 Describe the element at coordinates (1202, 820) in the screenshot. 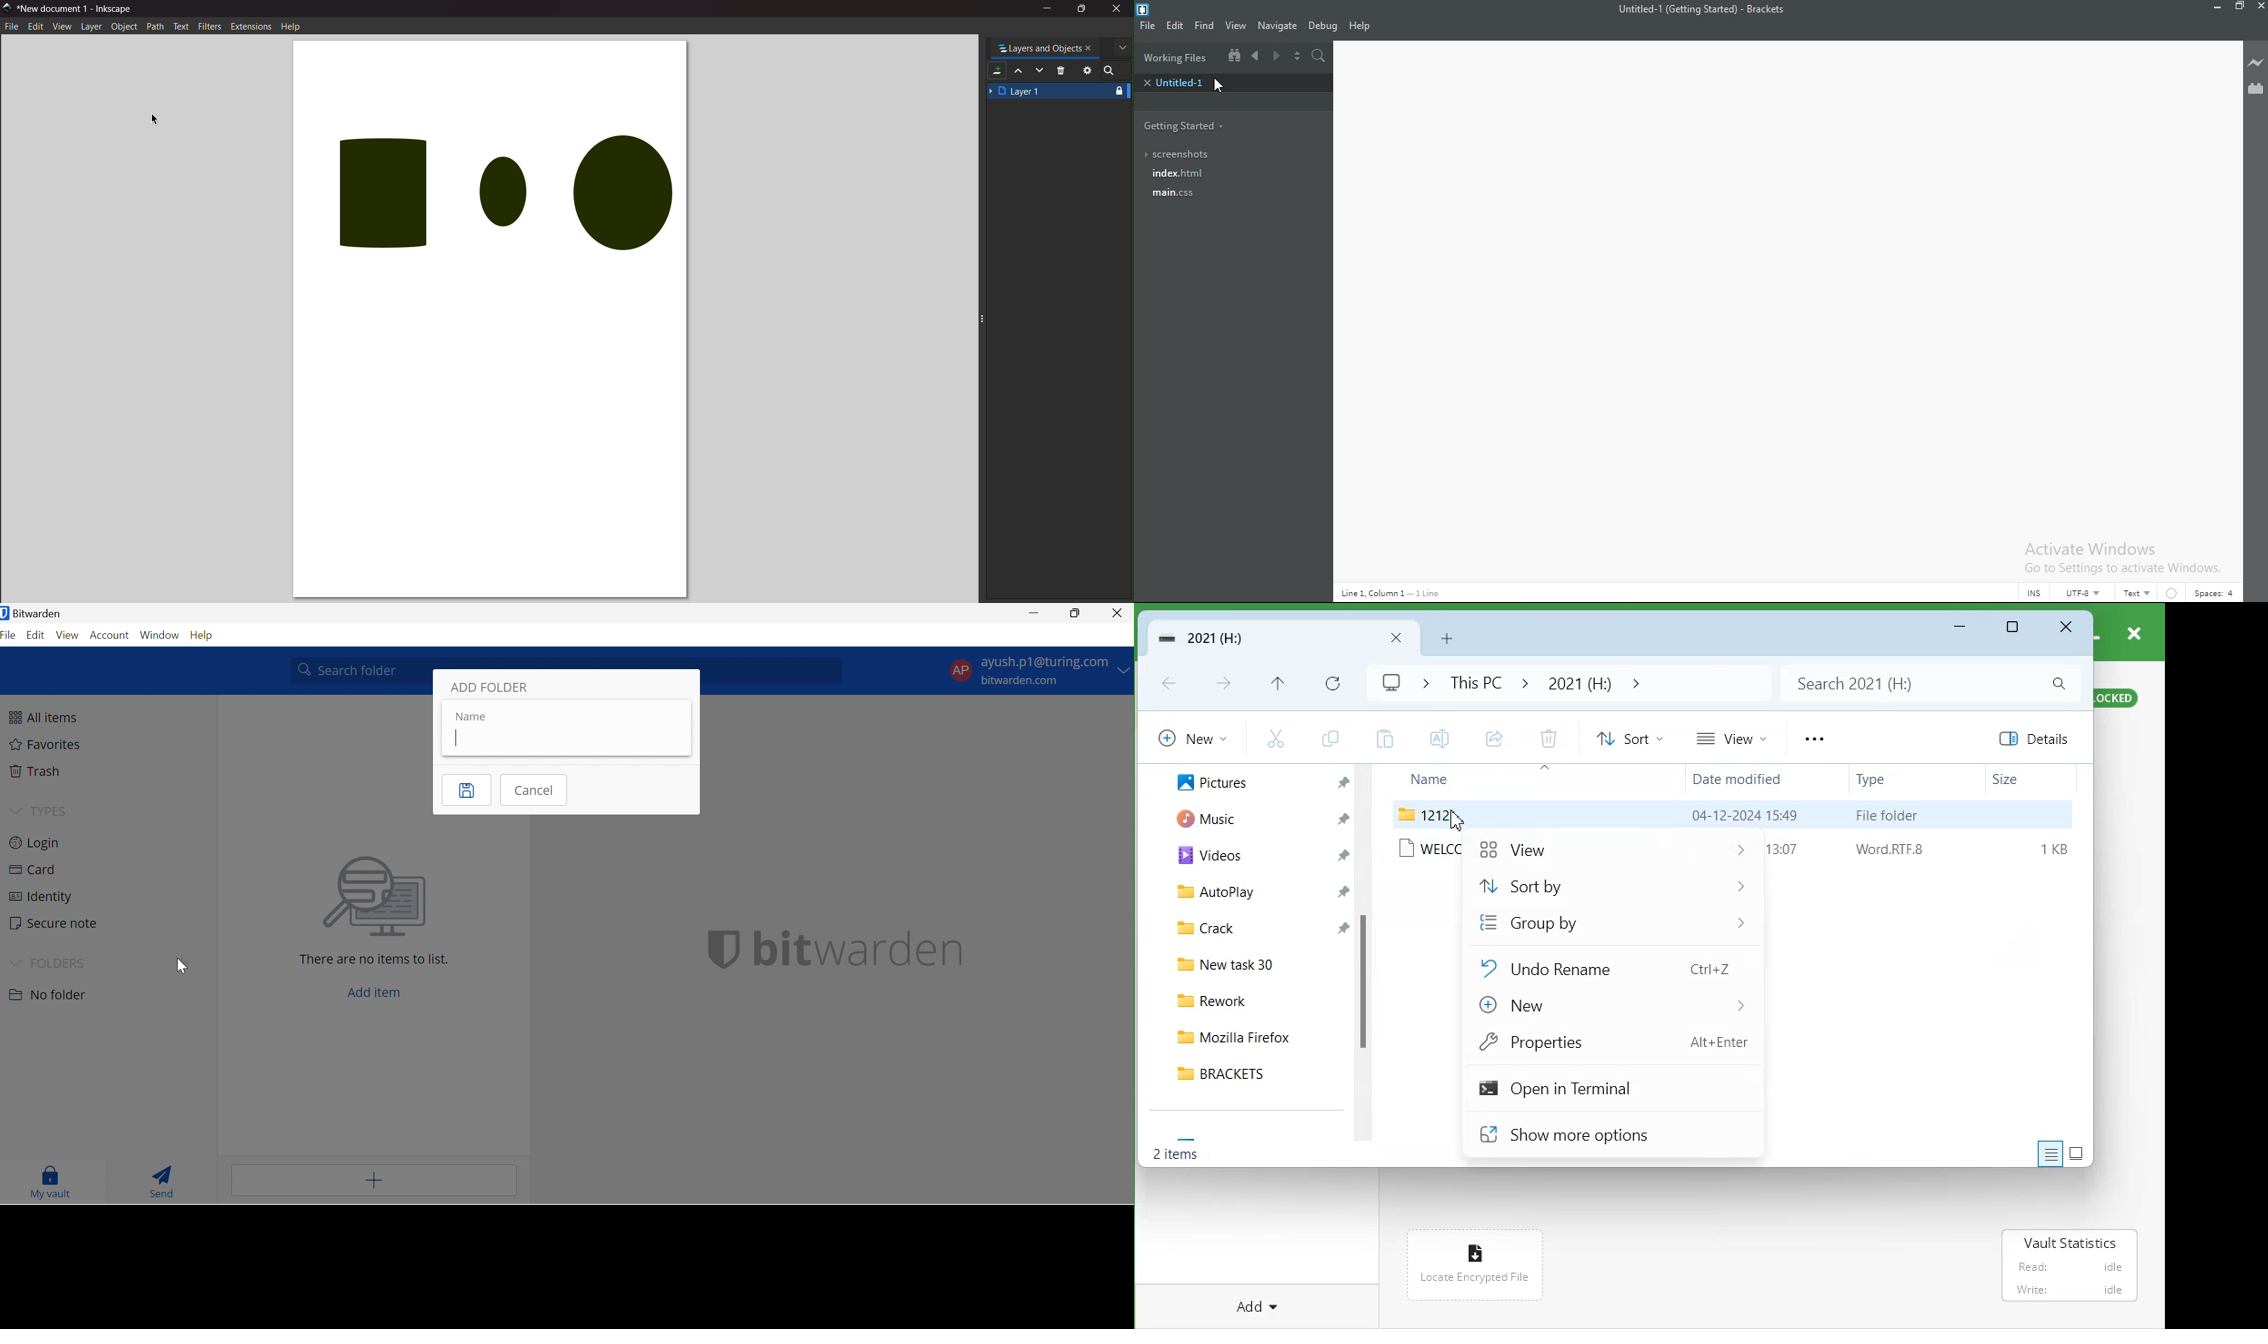

I see `Music` at that location.